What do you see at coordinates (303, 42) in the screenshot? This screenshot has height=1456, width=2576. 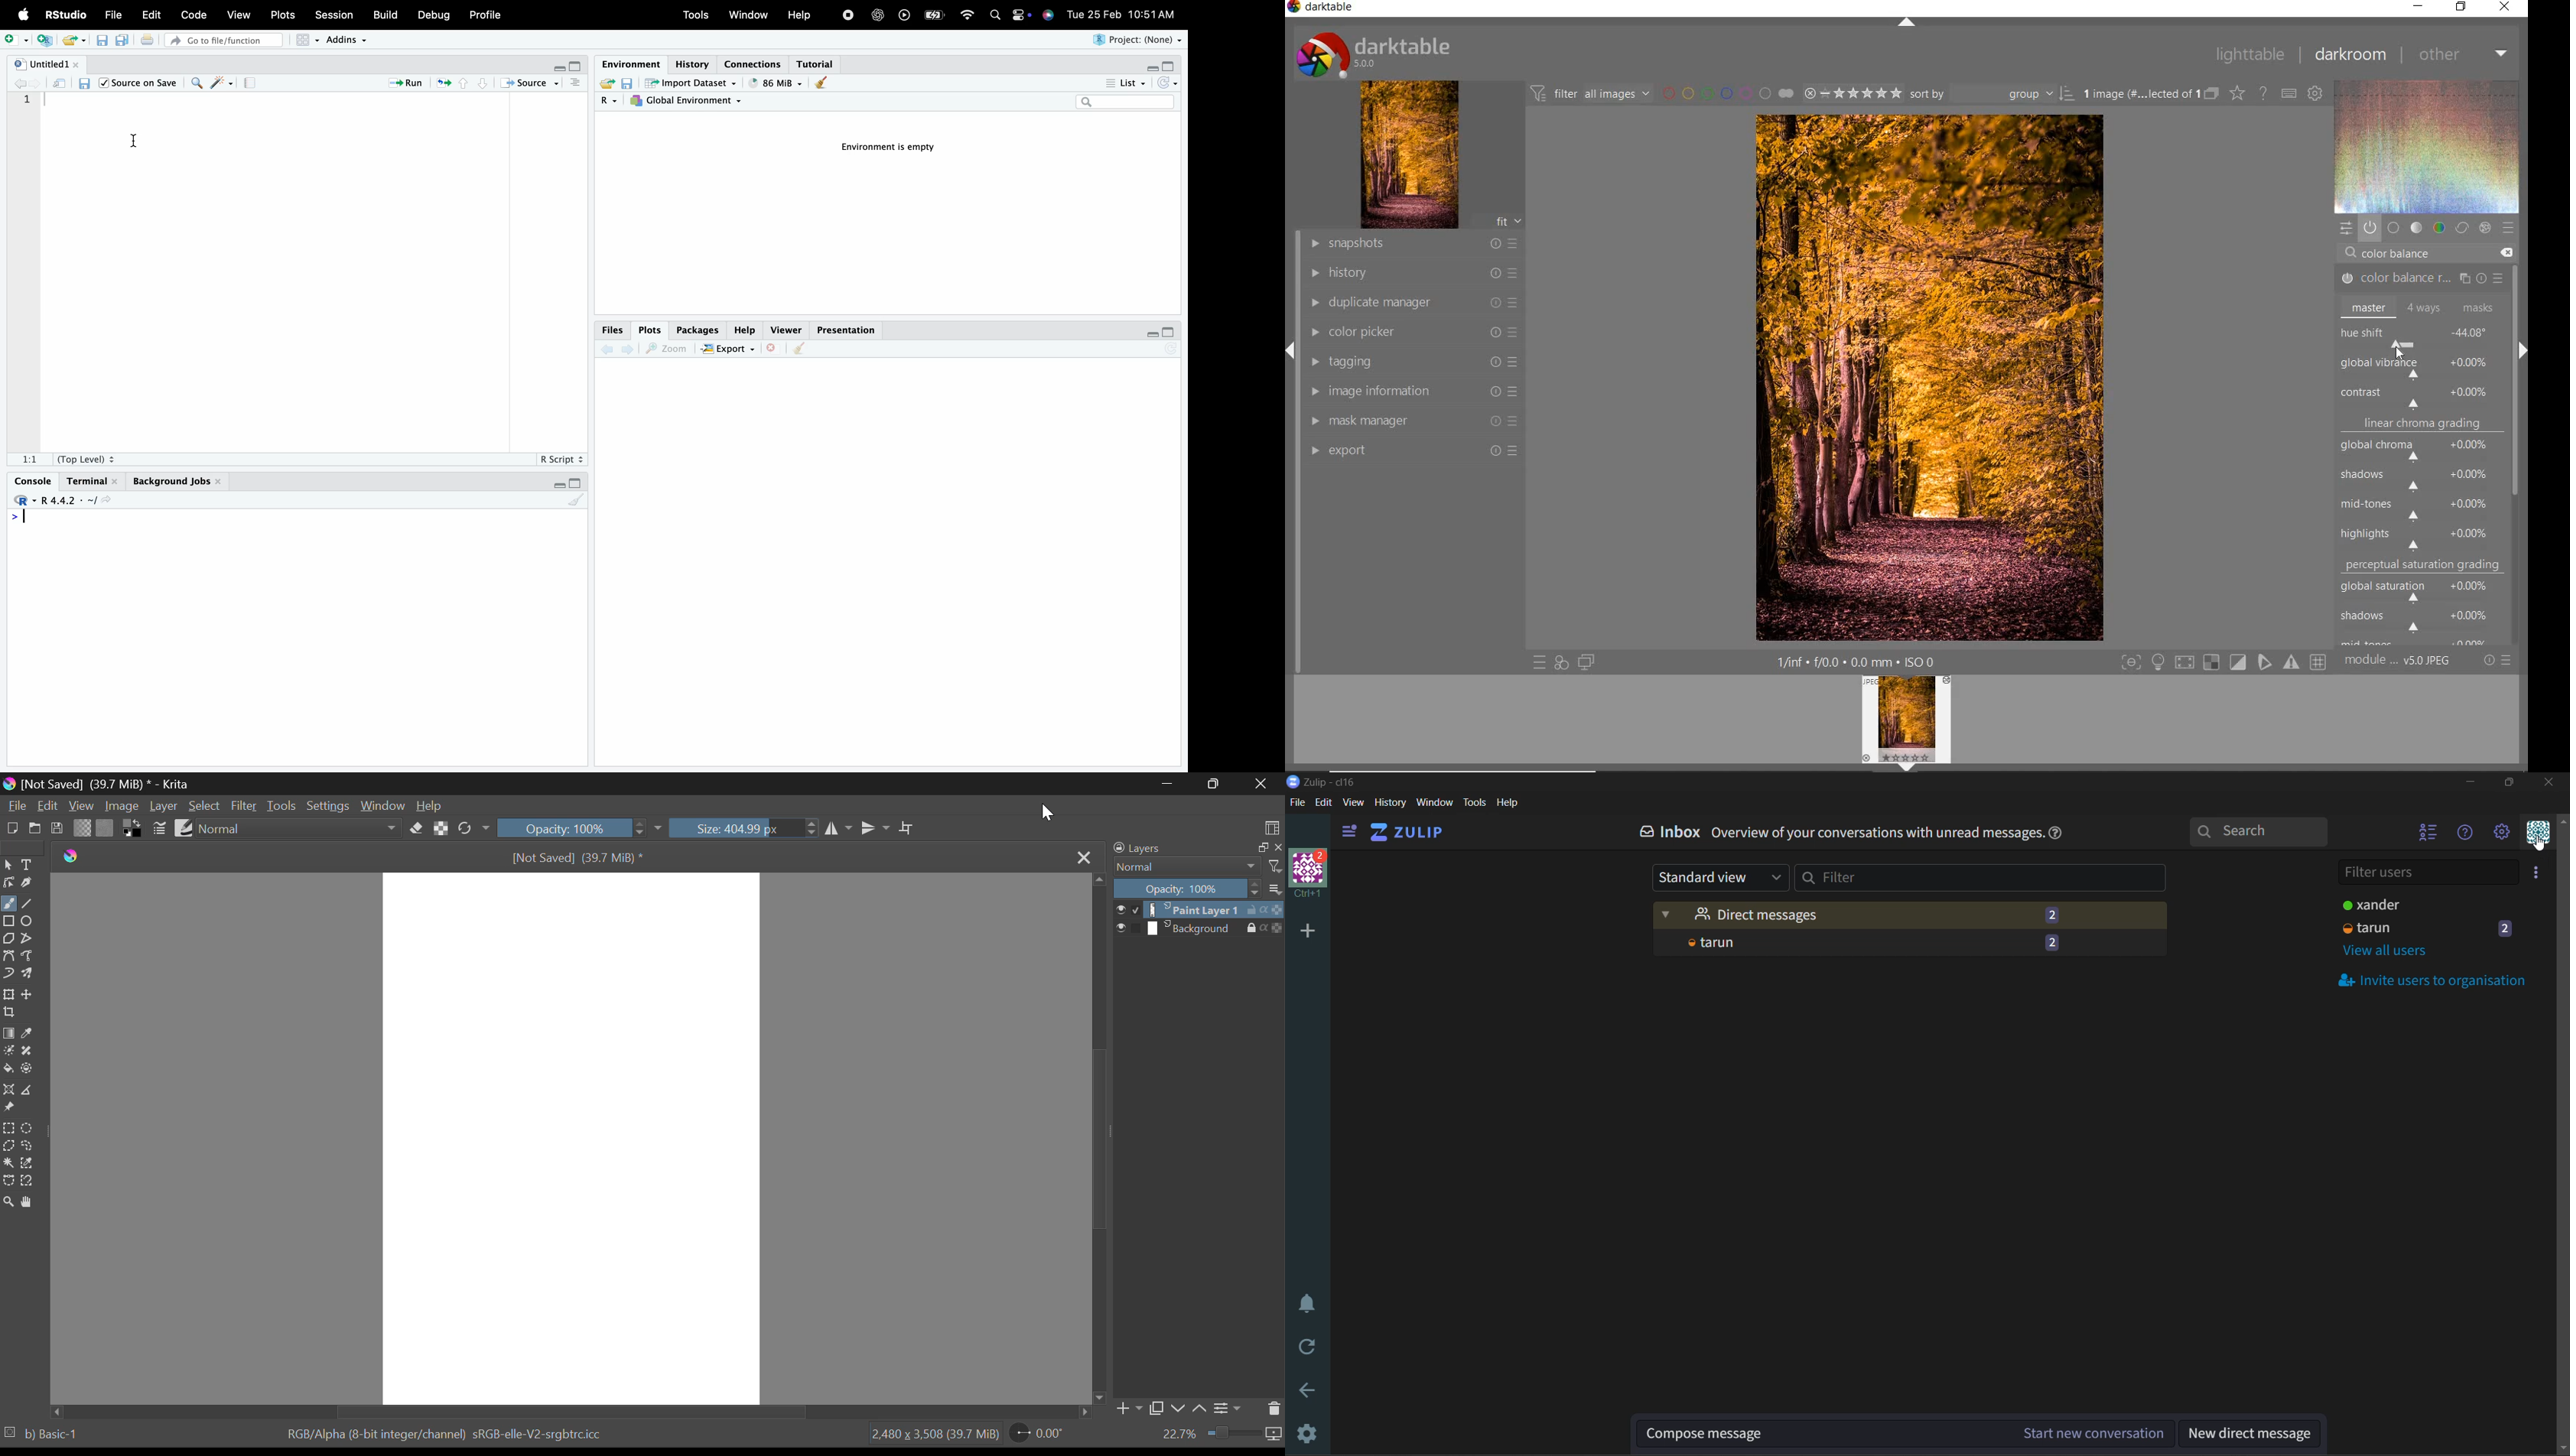 I see `grid view` at bounding box center [303, 42].